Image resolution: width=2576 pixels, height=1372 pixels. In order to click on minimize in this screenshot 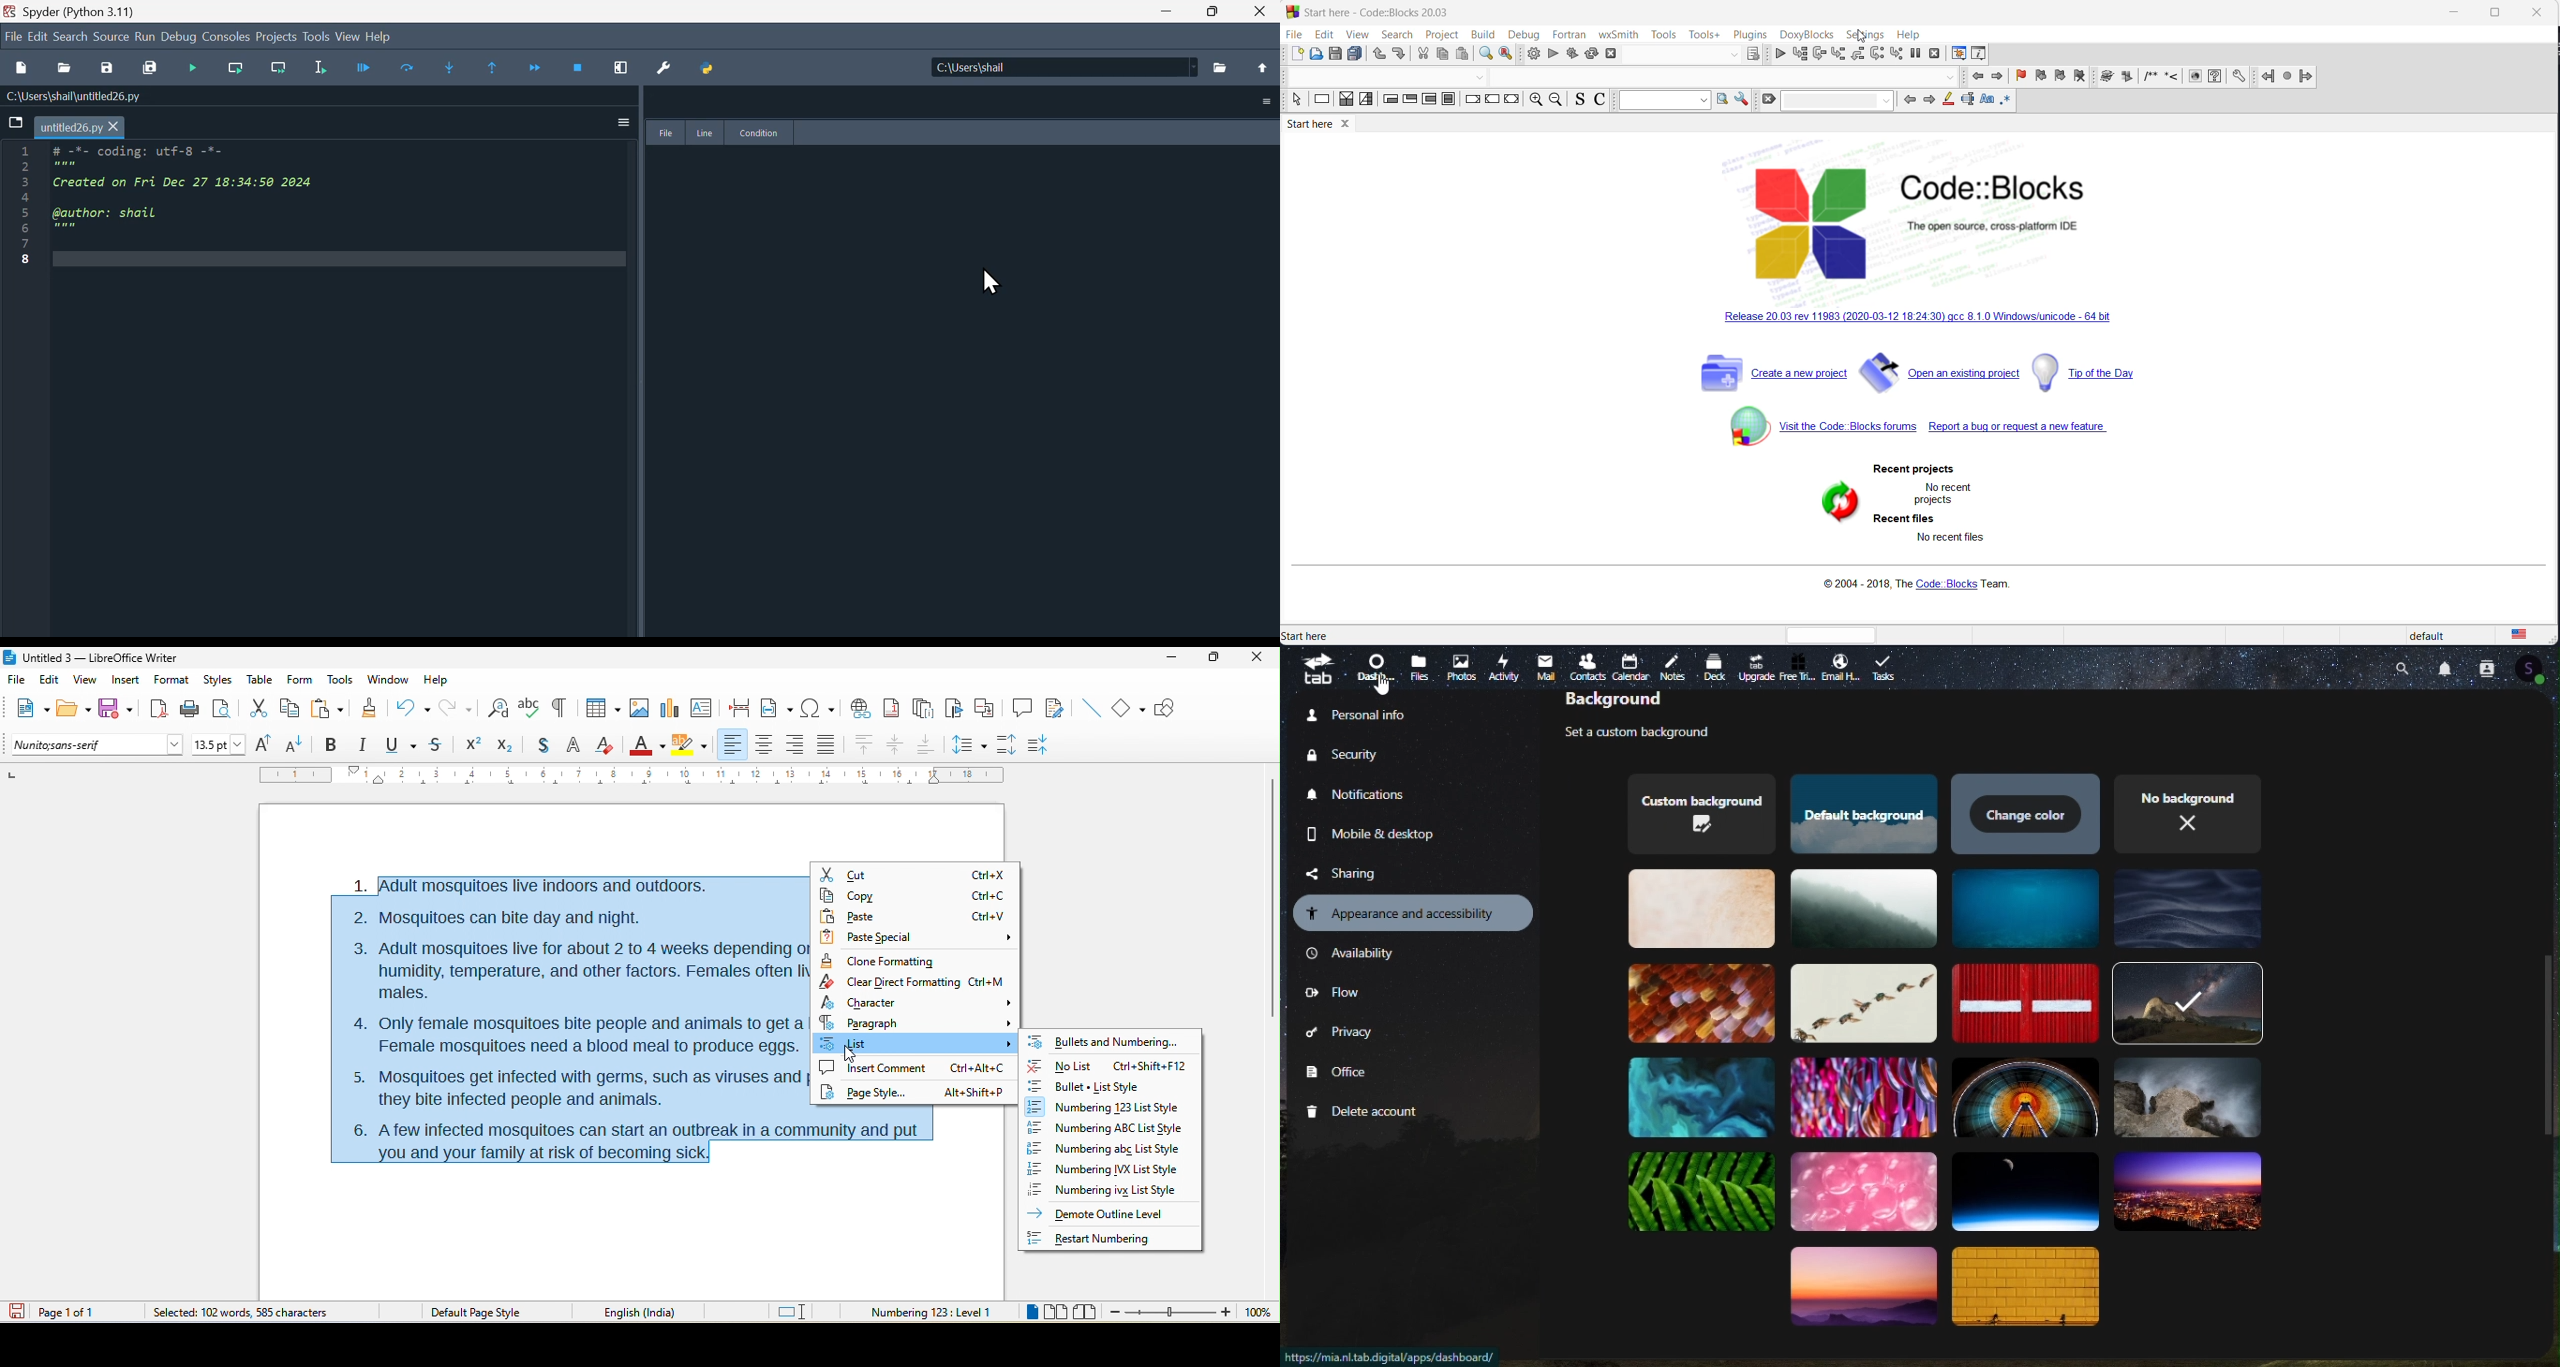, I will do `click(1167, 11)`.